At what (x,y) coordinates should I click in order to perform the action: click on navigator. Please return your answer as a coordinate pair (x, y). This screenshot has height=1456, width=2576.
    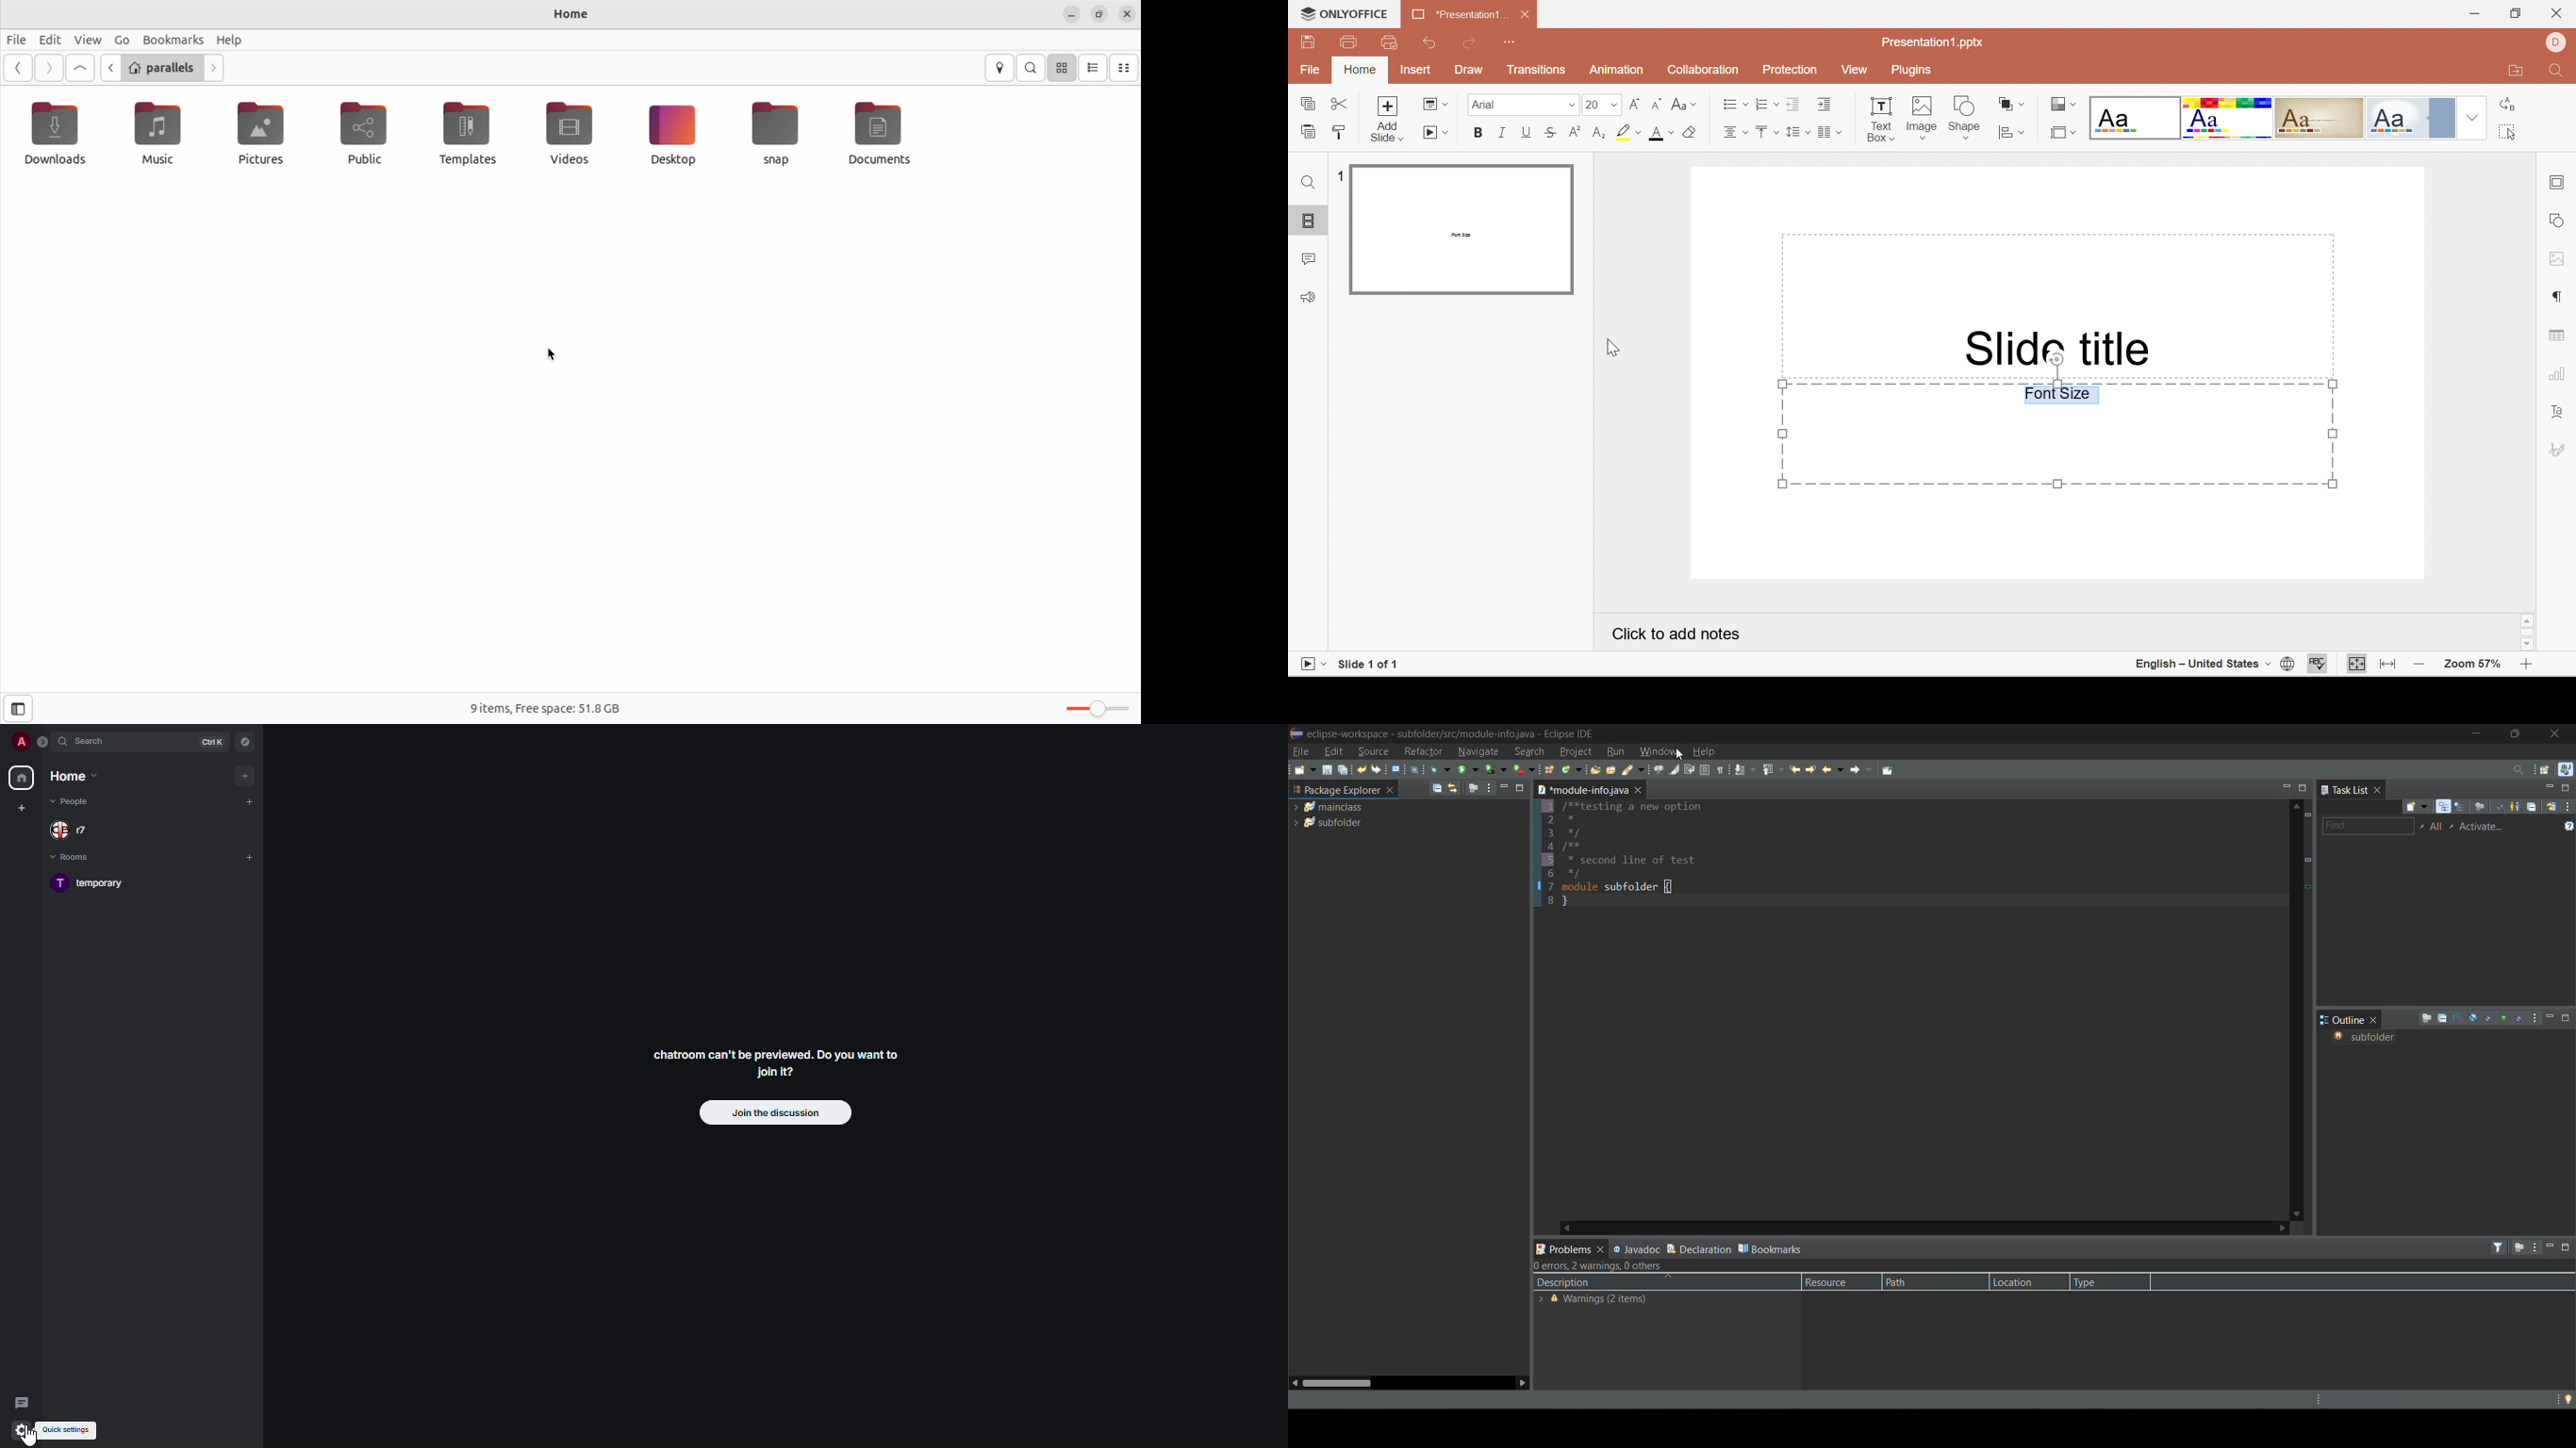
    Looking at the image, I should click on (246, 744).